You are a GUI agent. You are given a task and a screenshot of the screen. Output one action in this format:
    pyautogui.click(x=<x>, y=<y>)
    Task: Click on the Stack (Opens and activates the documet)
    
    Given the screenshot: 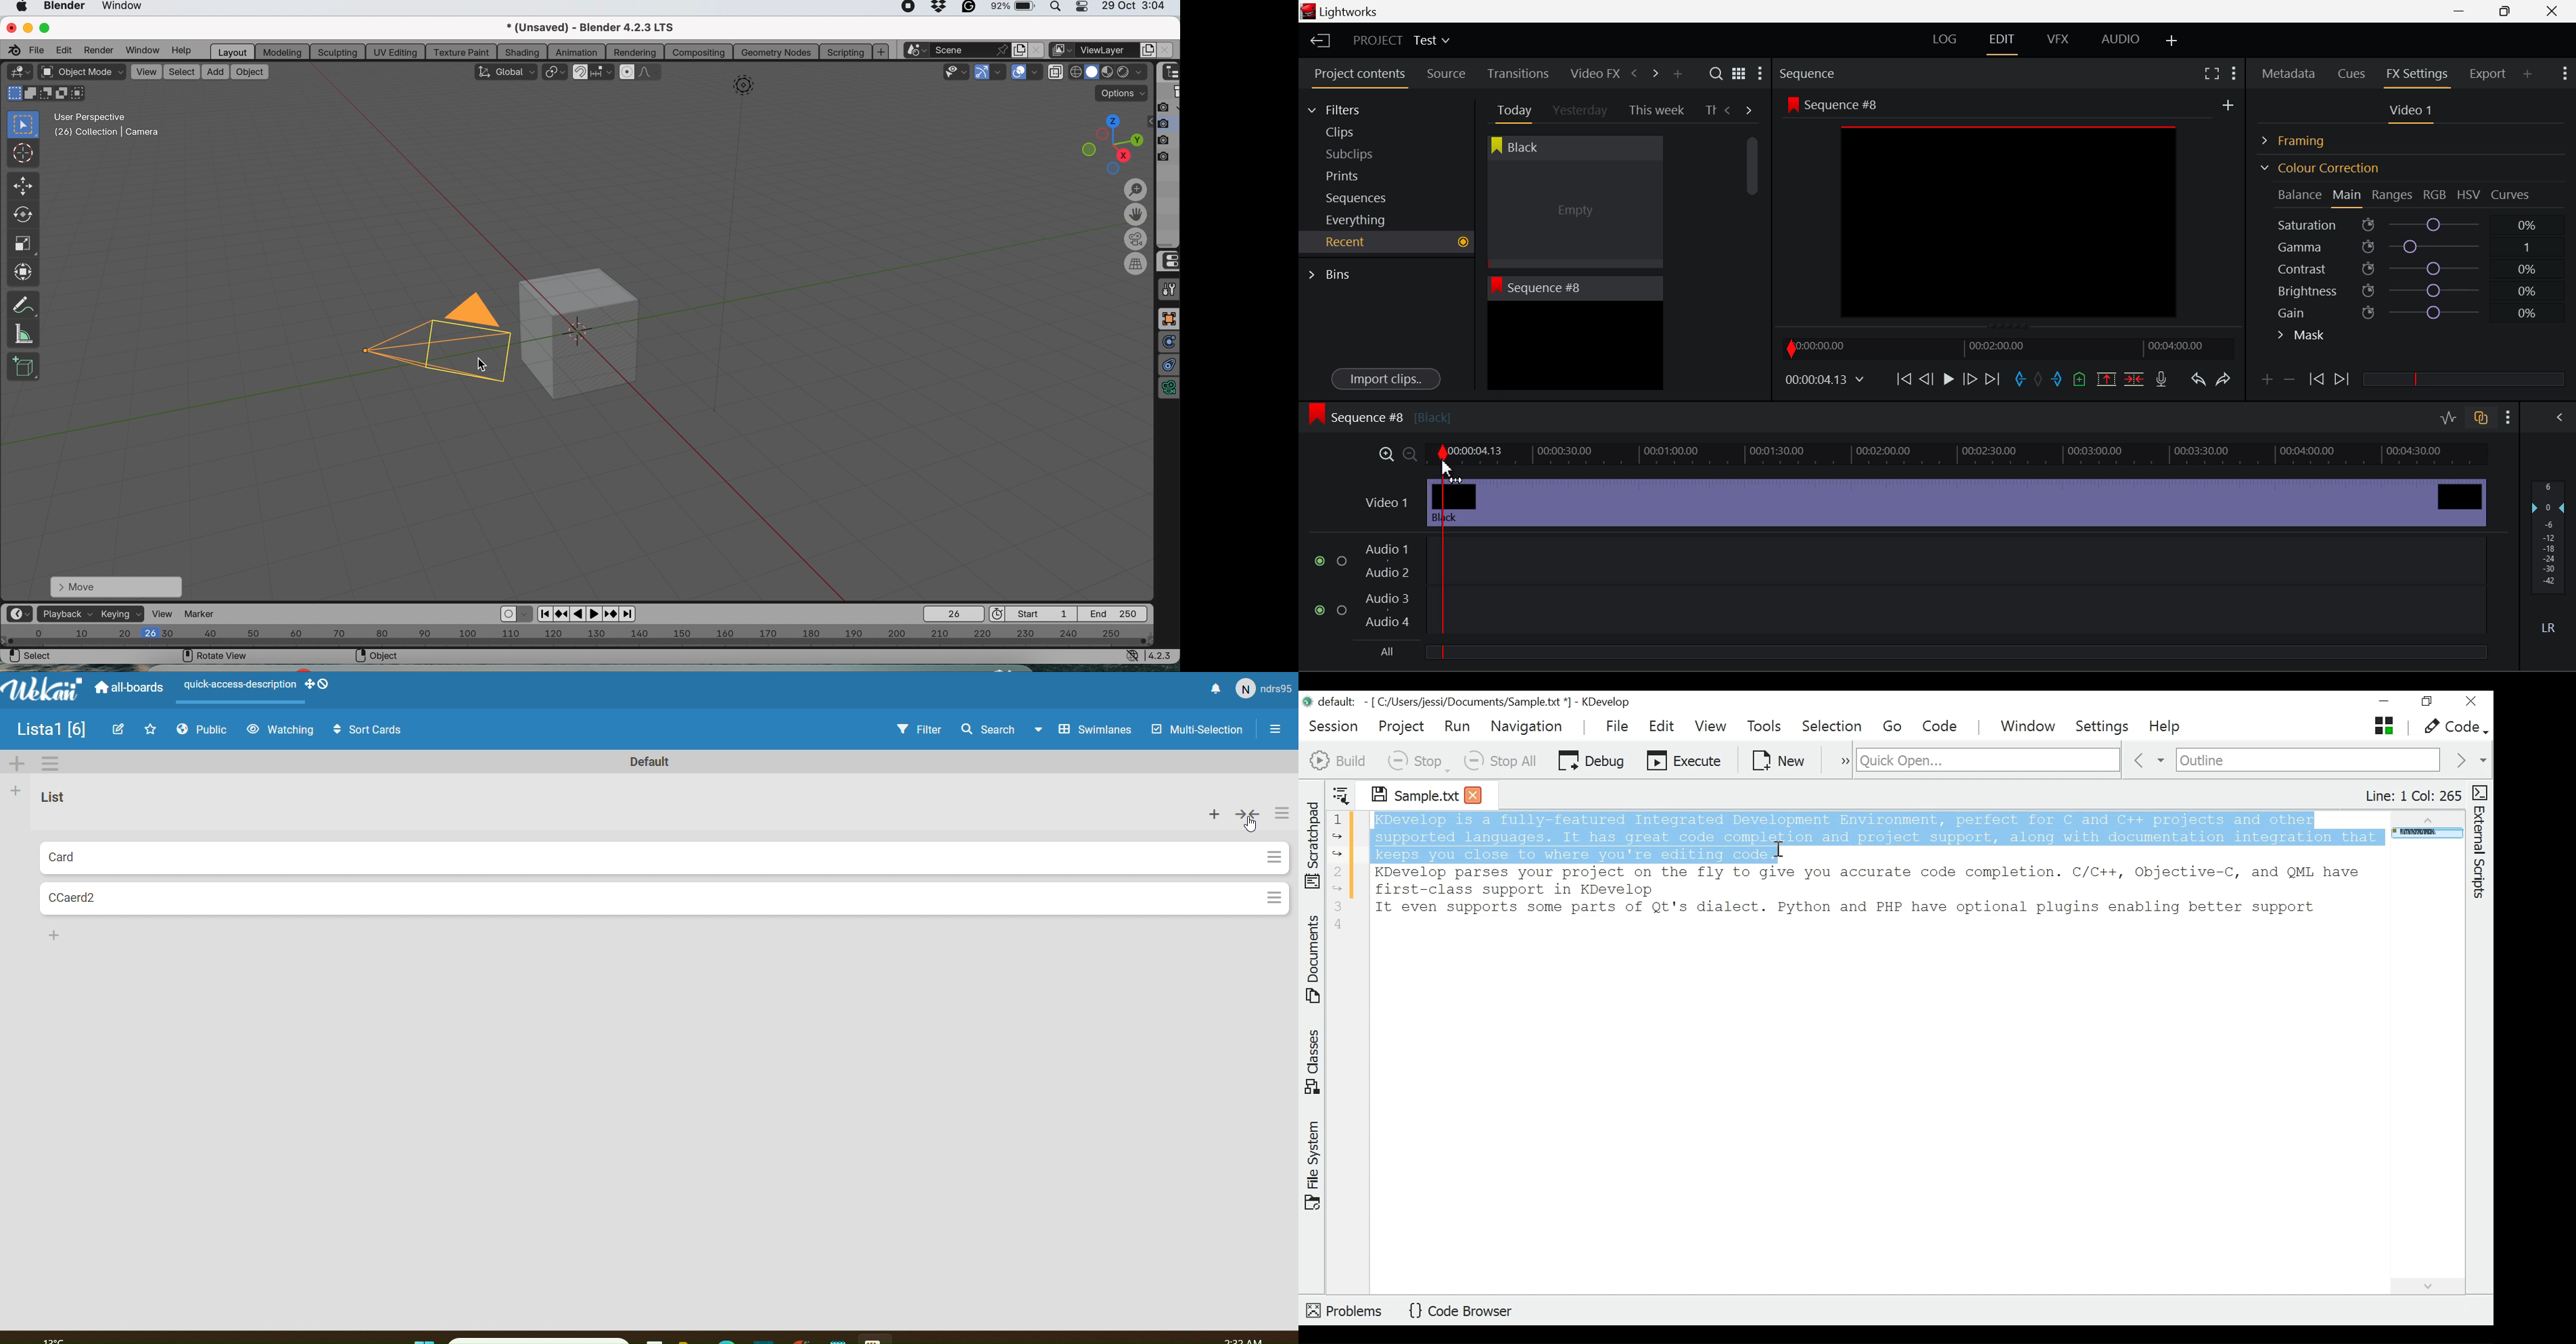 What is the action you would take?
    pyautogui.click(x=2383, y=726)
    